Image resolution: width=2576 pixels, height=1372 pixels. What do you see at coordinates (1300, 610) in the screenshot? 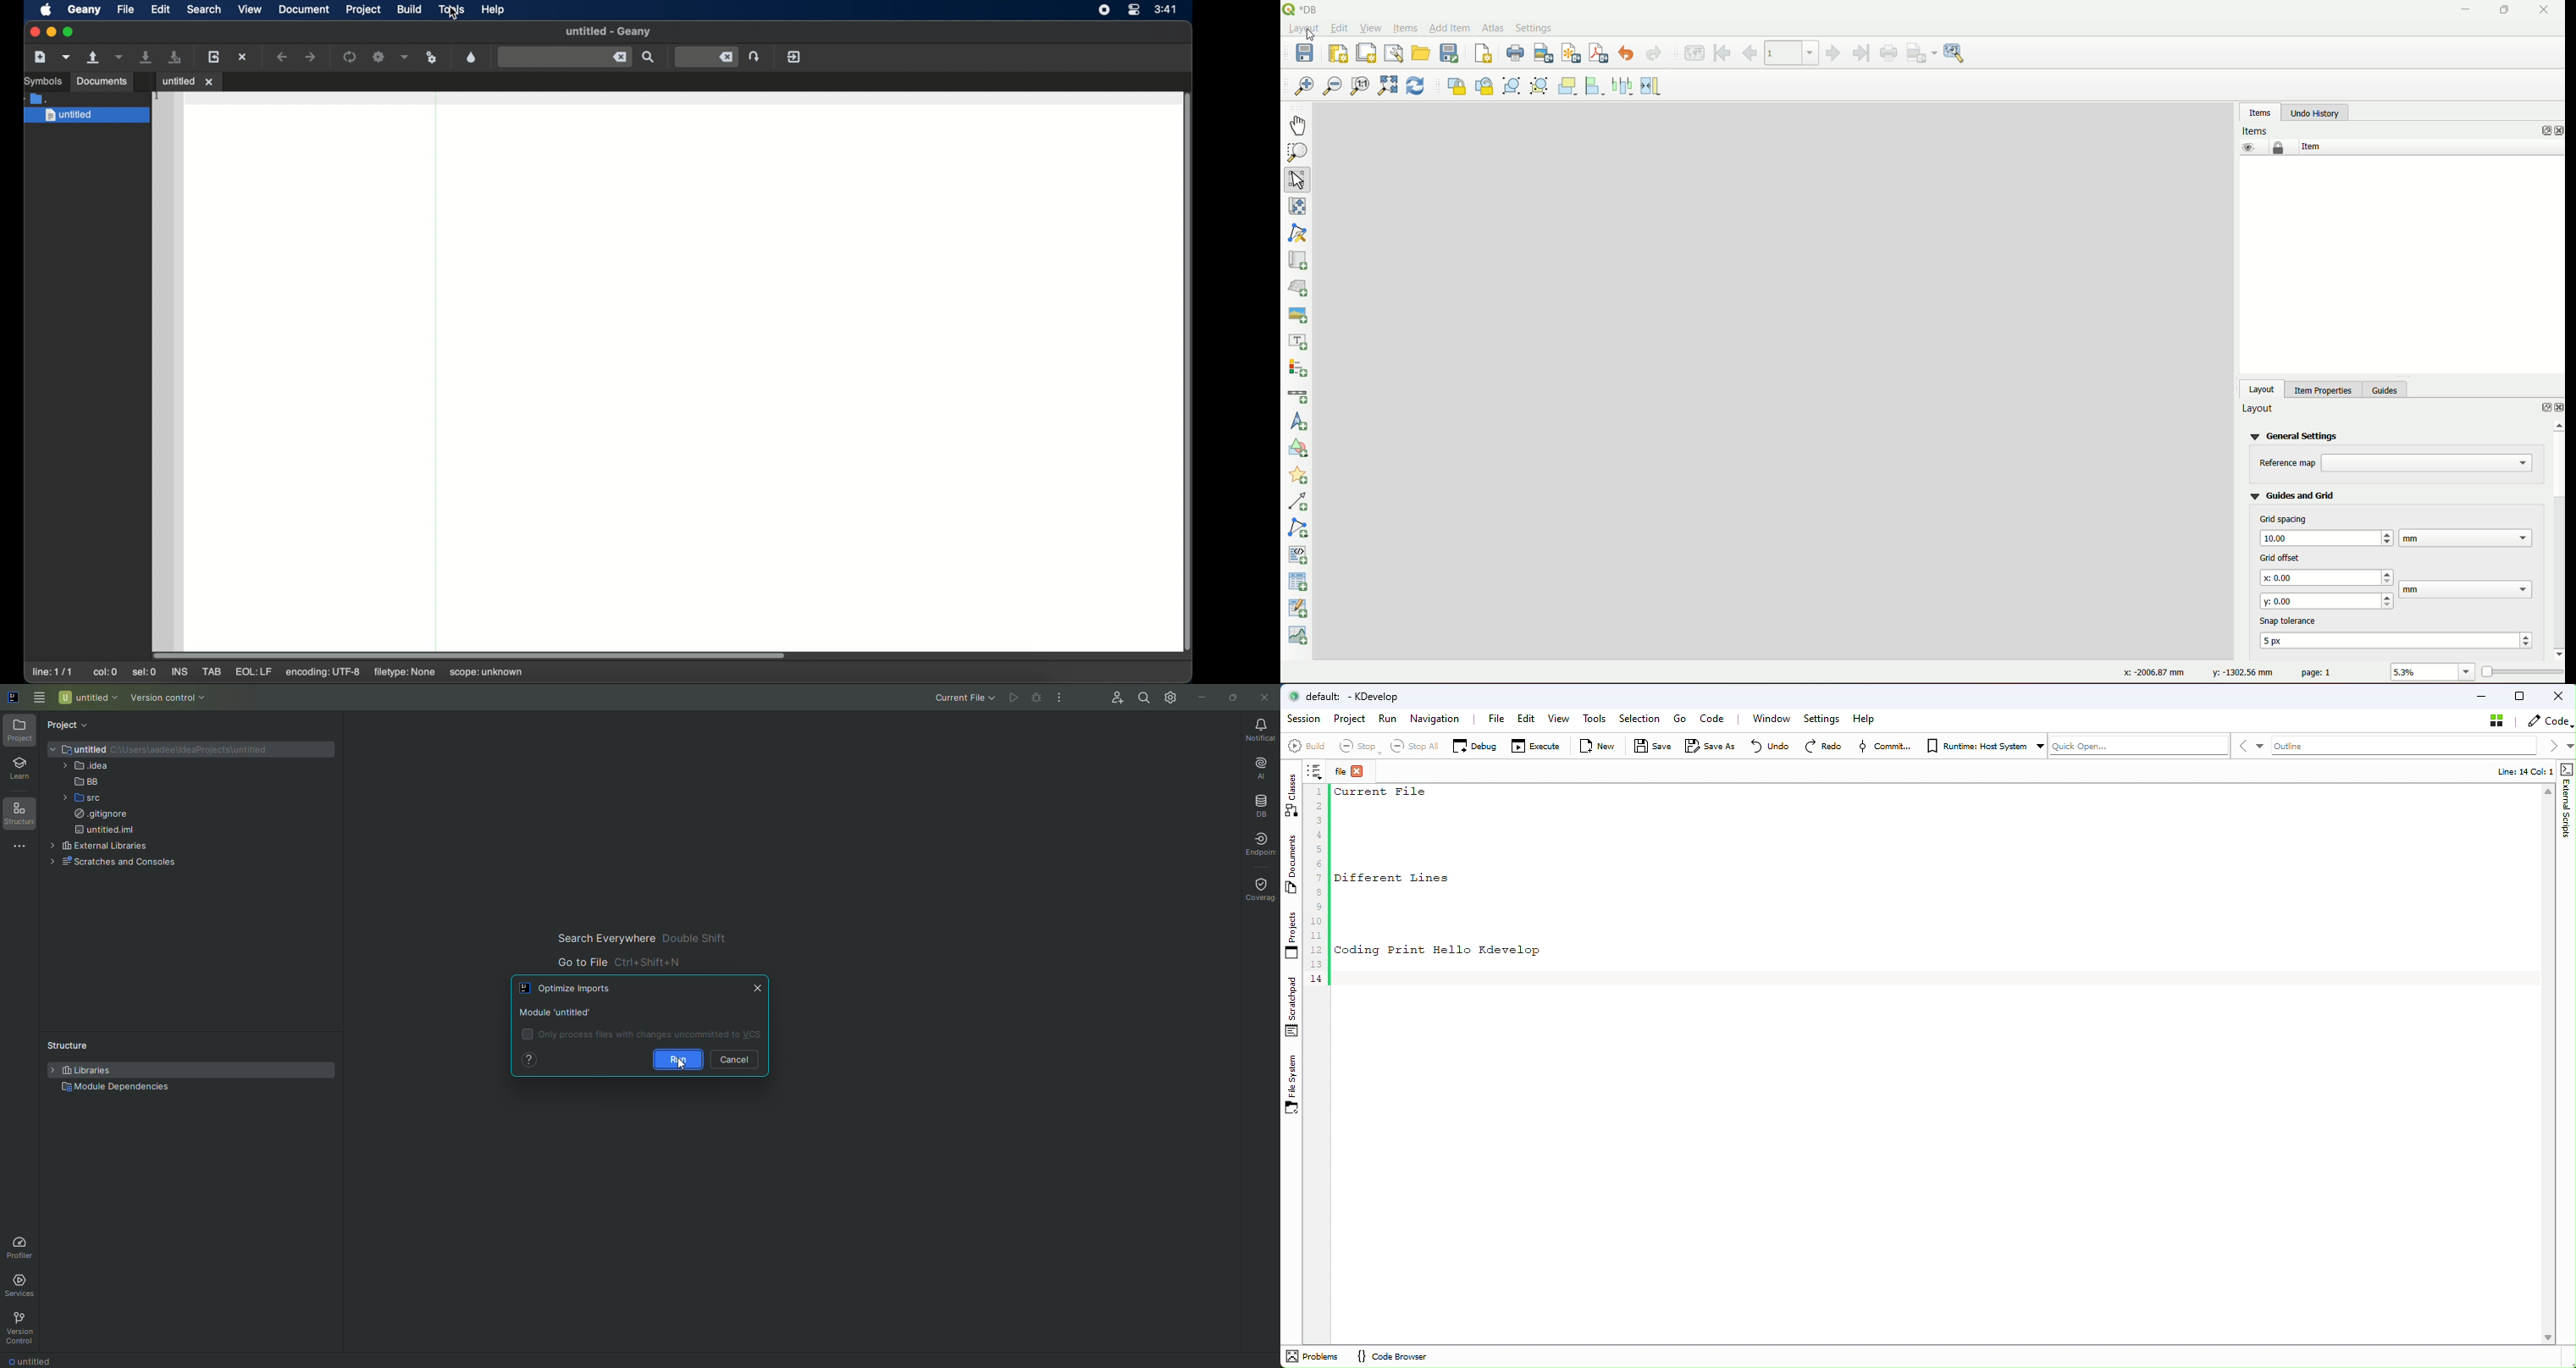
I see `add attribute table` at bounding box center [1300, 610].